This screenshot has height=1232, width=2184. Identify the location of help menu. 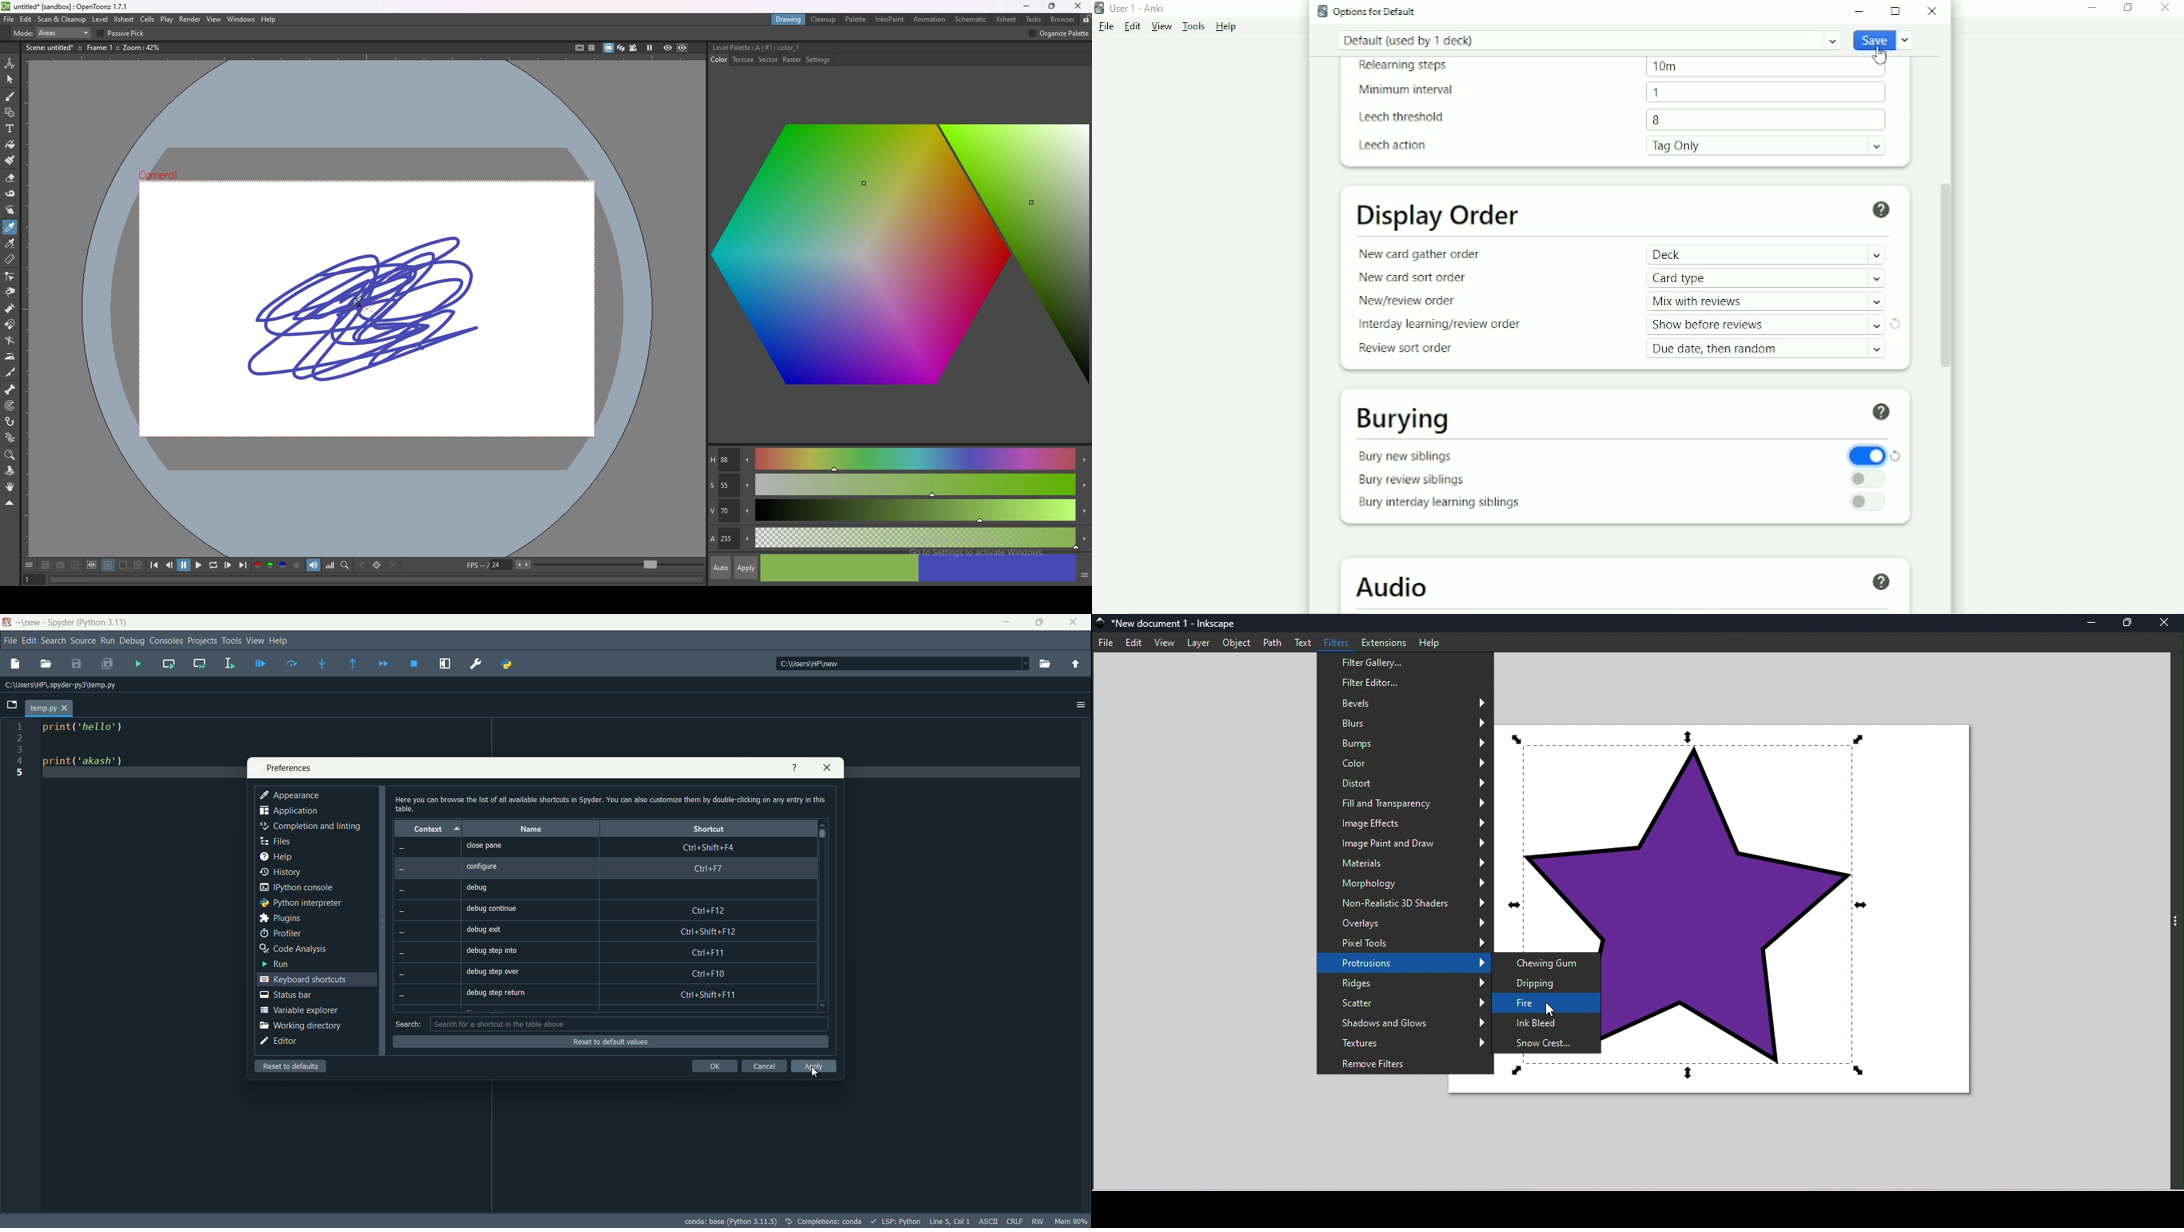
(279, 641).